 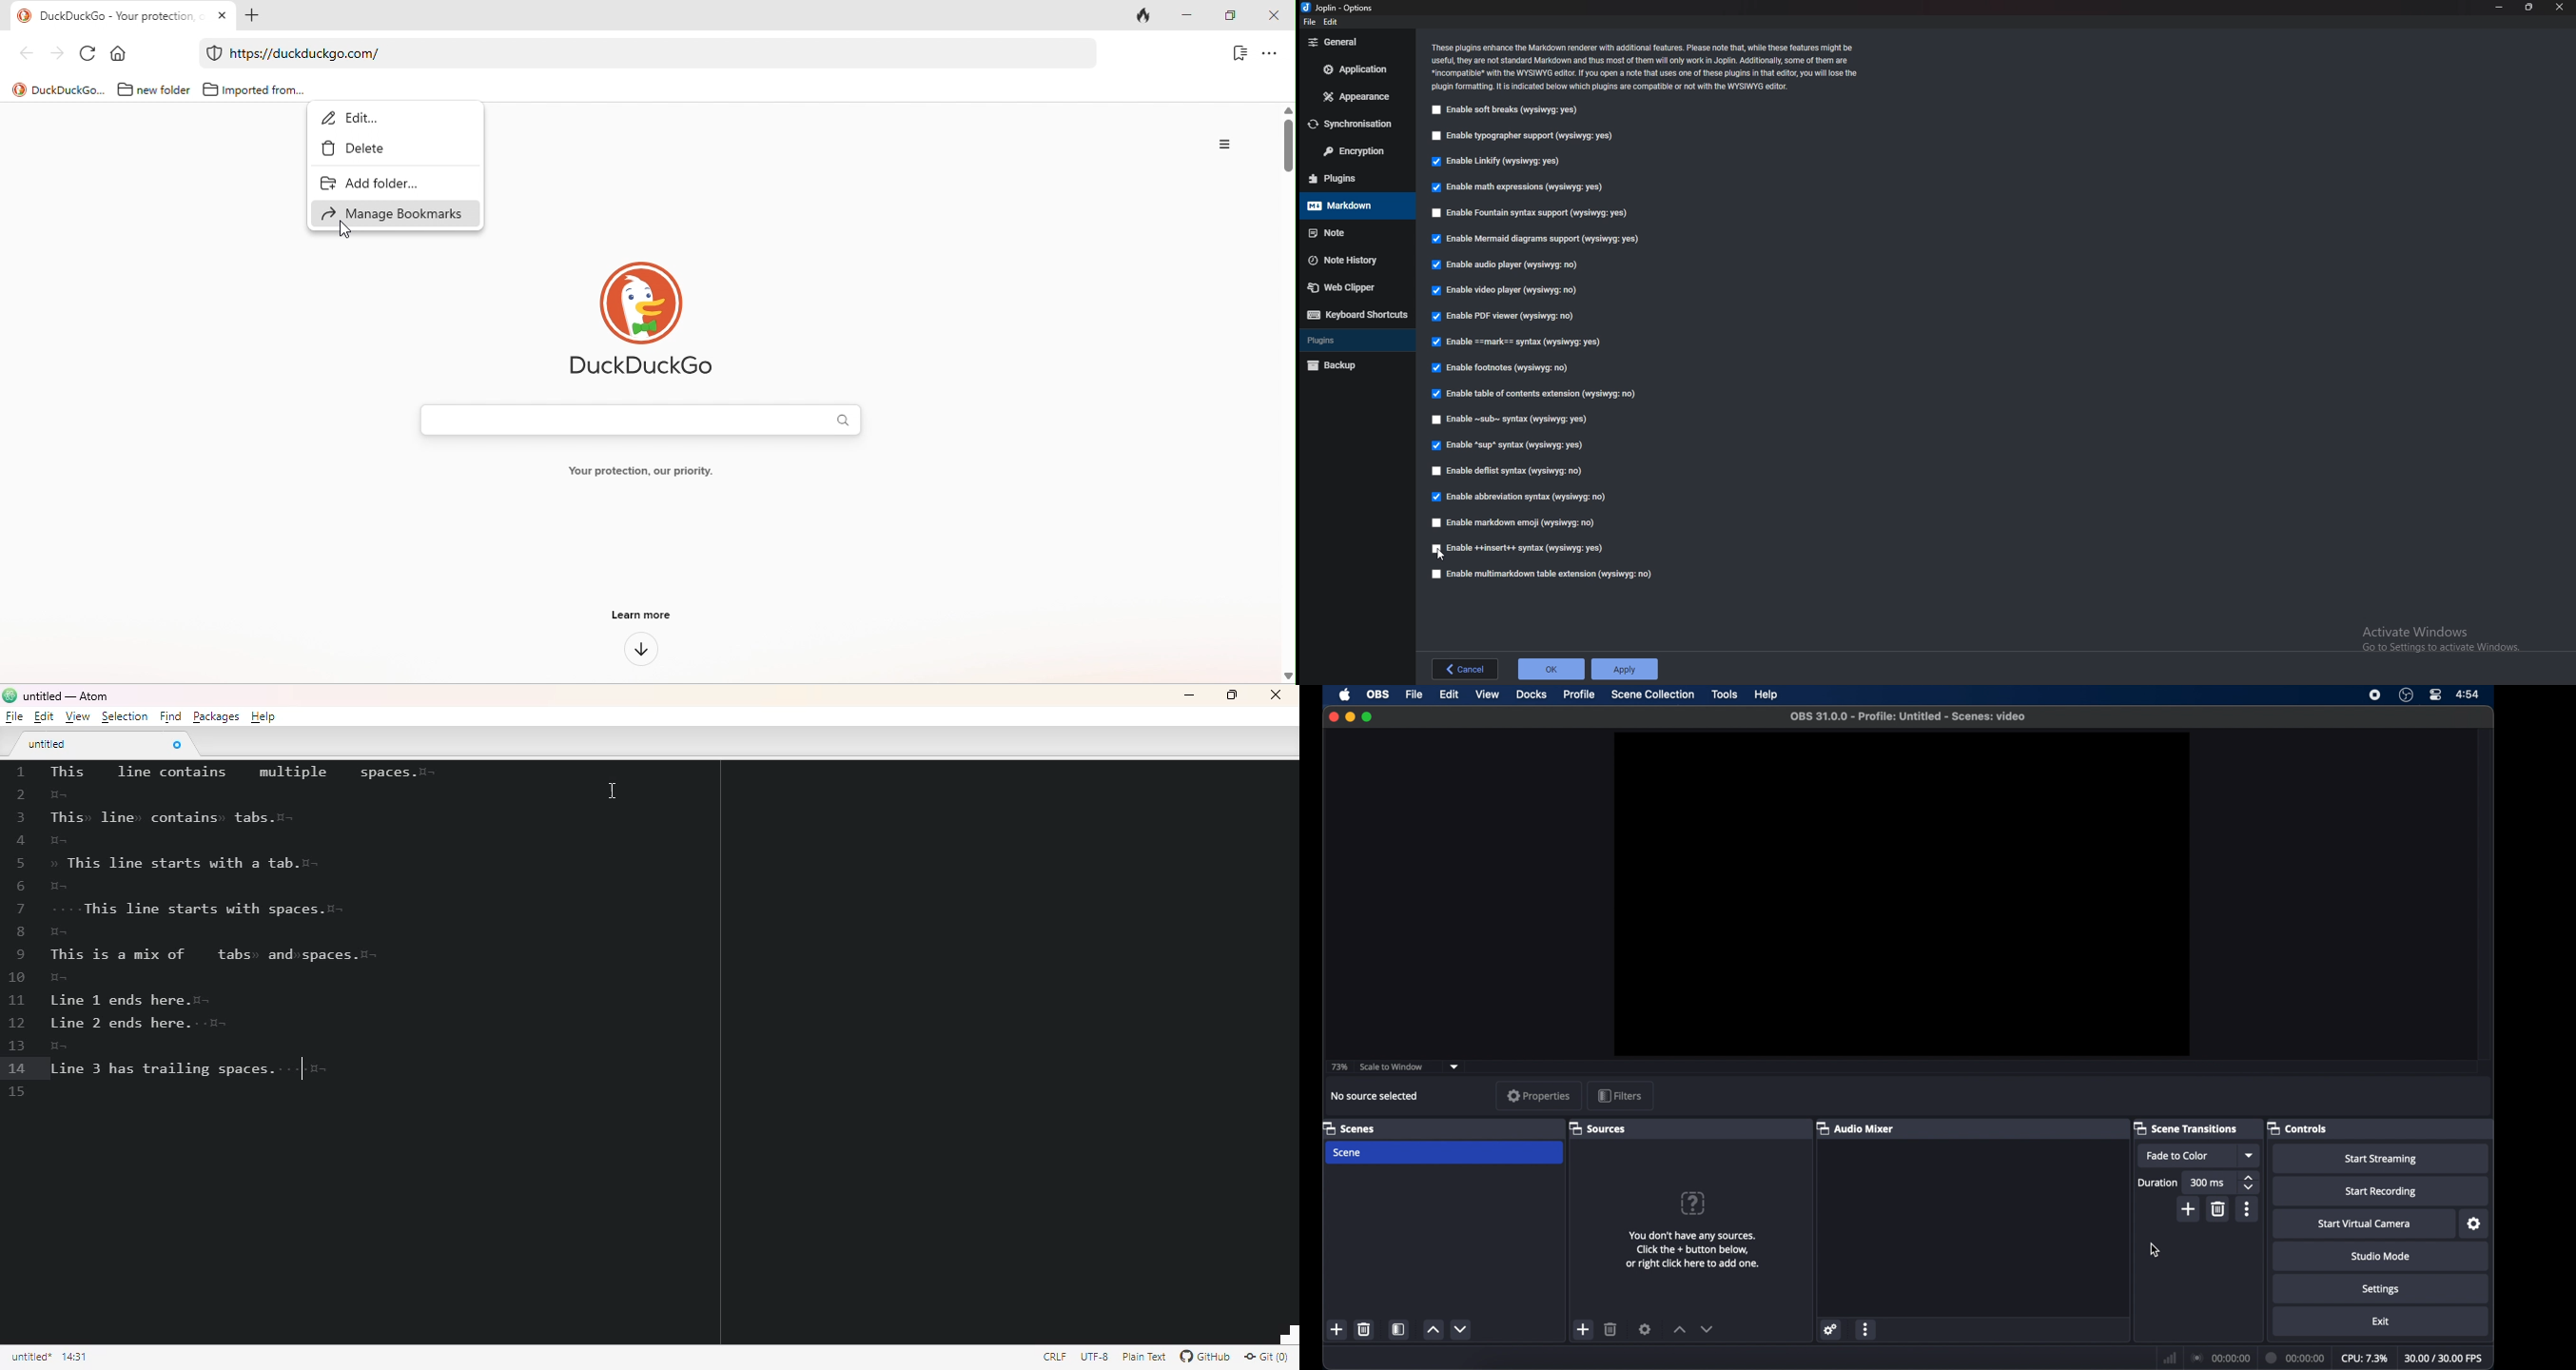 What do you see at coordinates (2528, 7) in the screenshot?
I see `resize` at bounding box center [2528, 7].